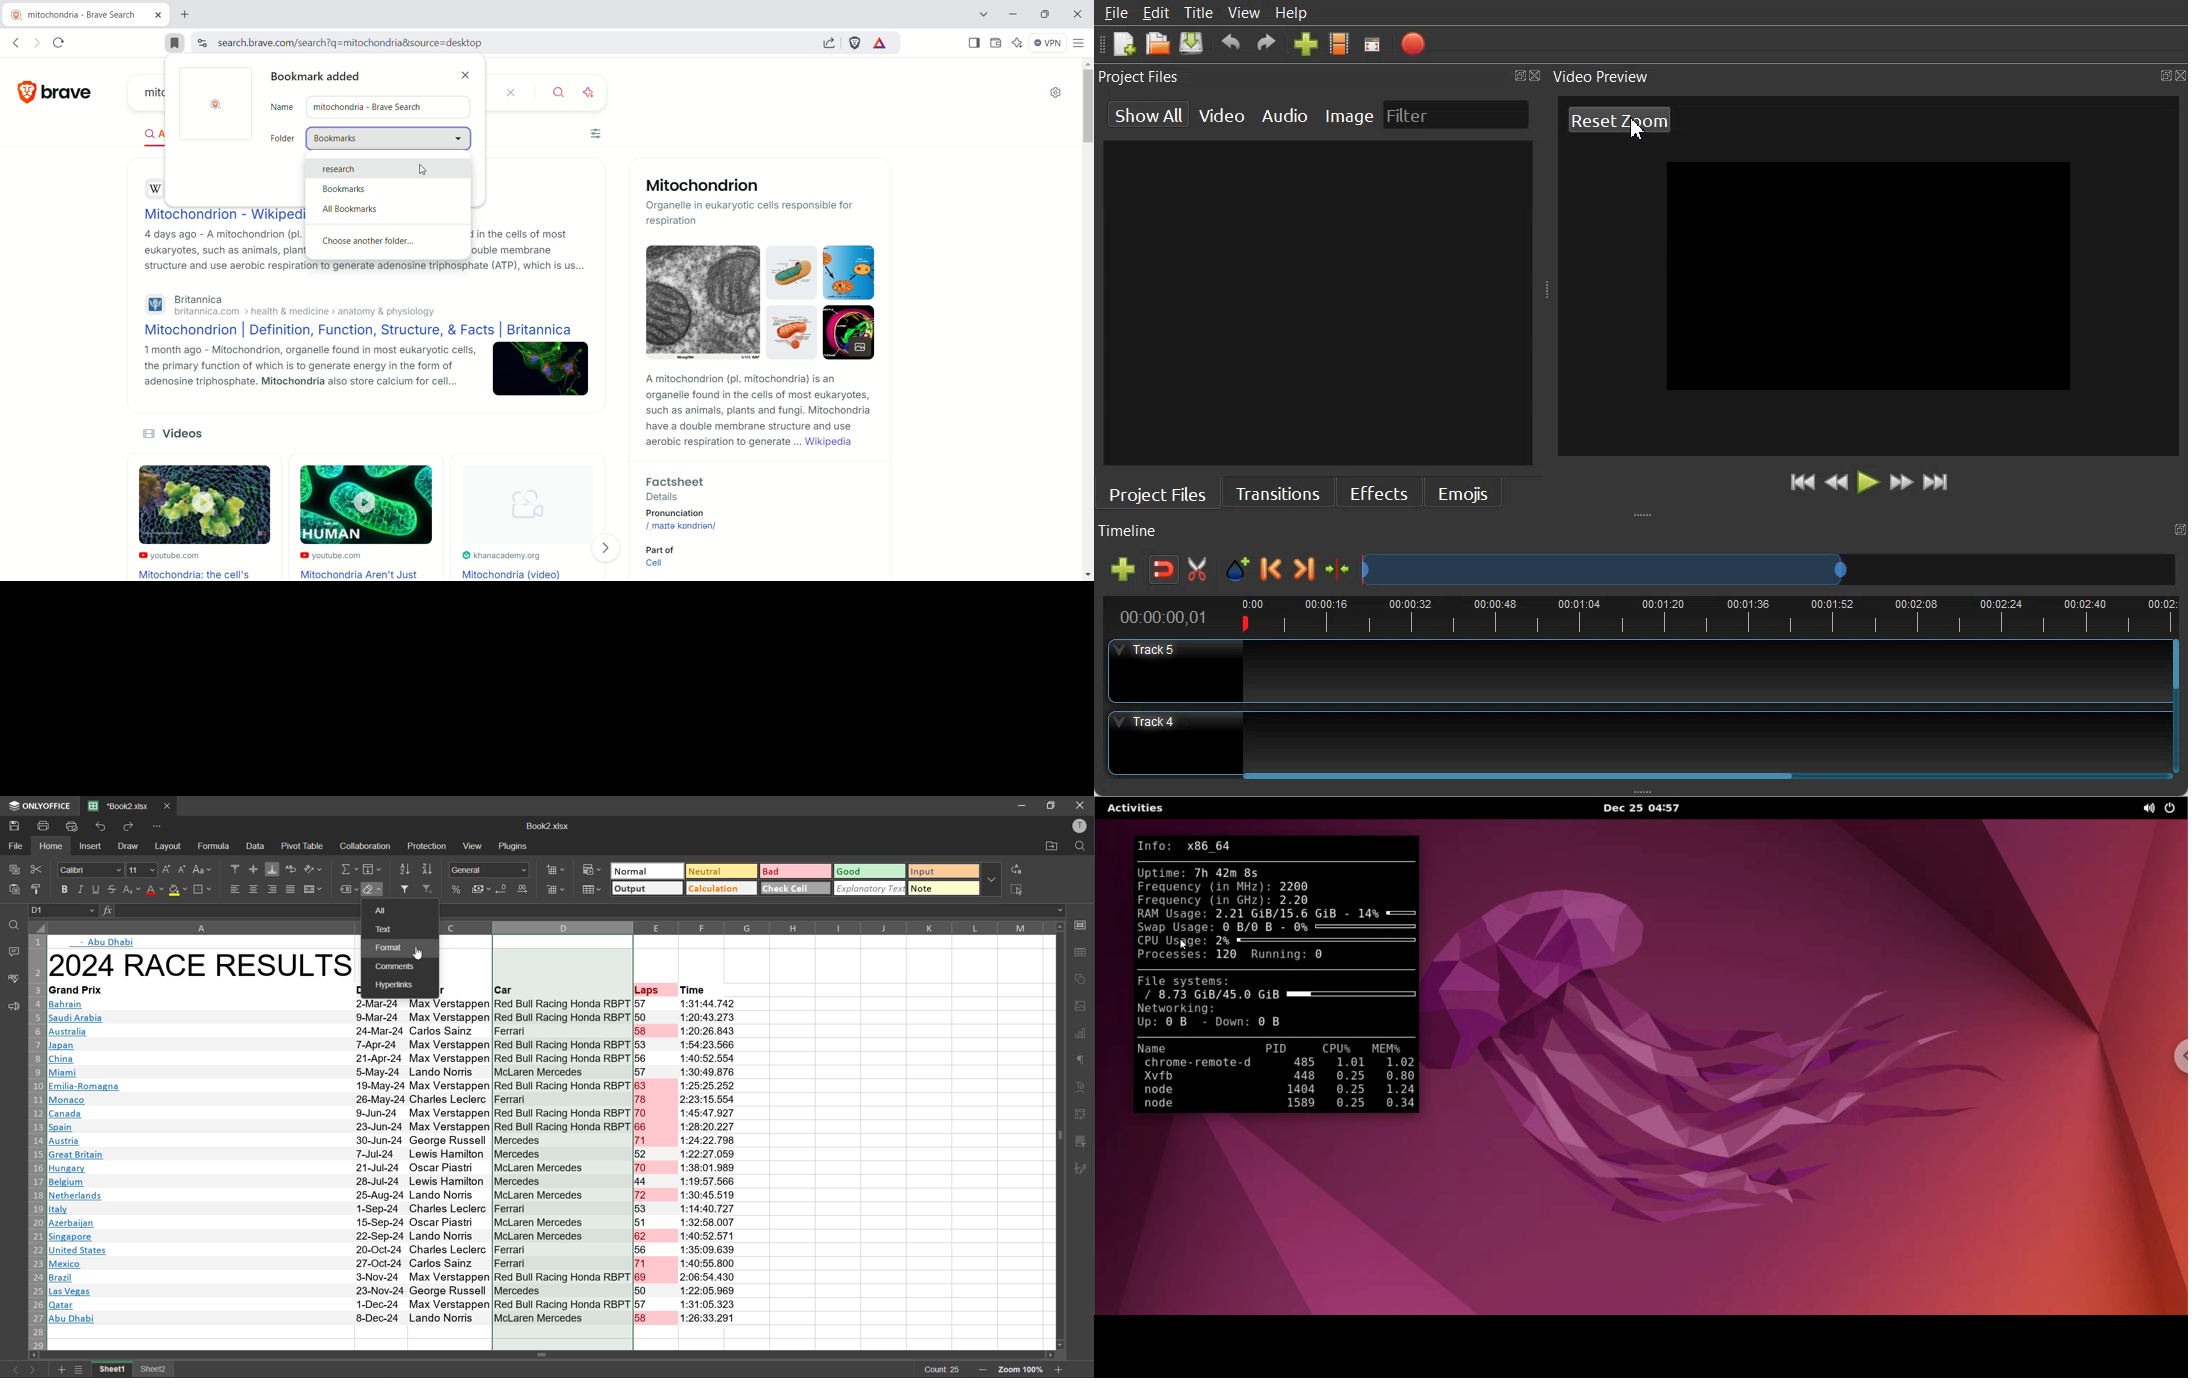 This screenshot has width=2212, height=1400. What do you see at coordinates (154, 1370) in the screenshot?
I see `sheet2` at bounding box center [154, 1370].